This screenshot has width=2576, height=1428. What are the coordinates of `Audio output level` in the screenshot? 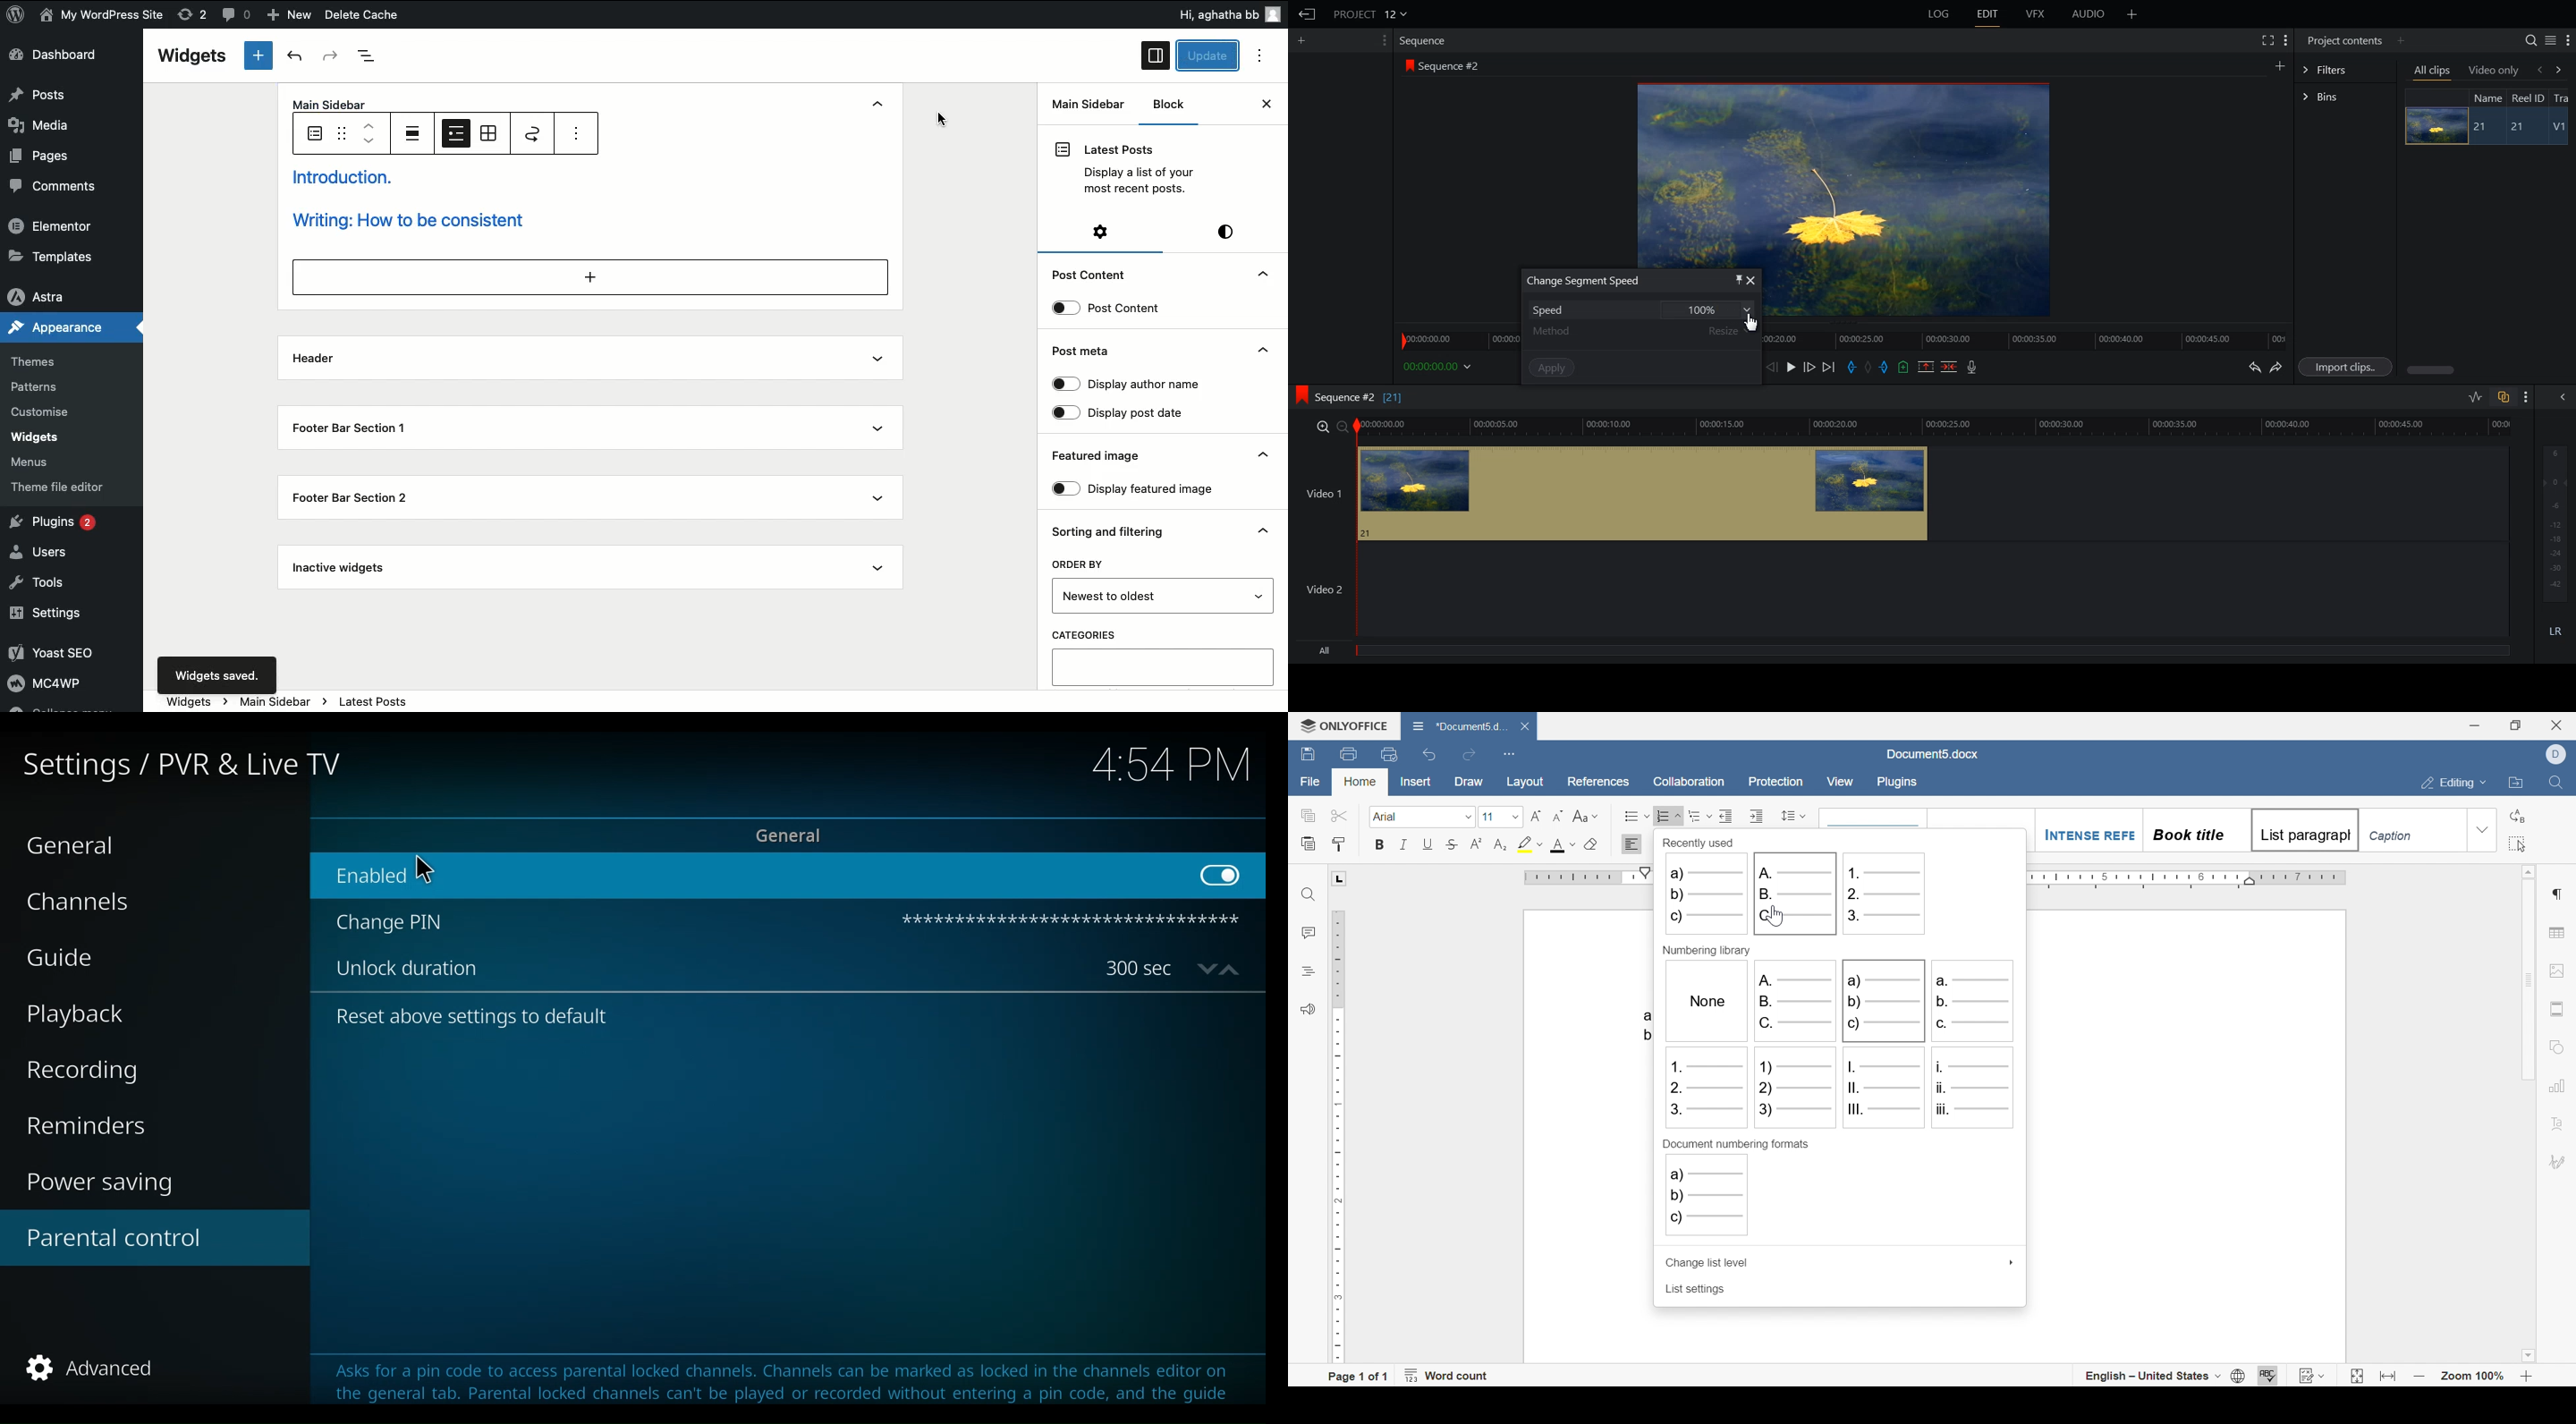 It's located at (2553, 522).